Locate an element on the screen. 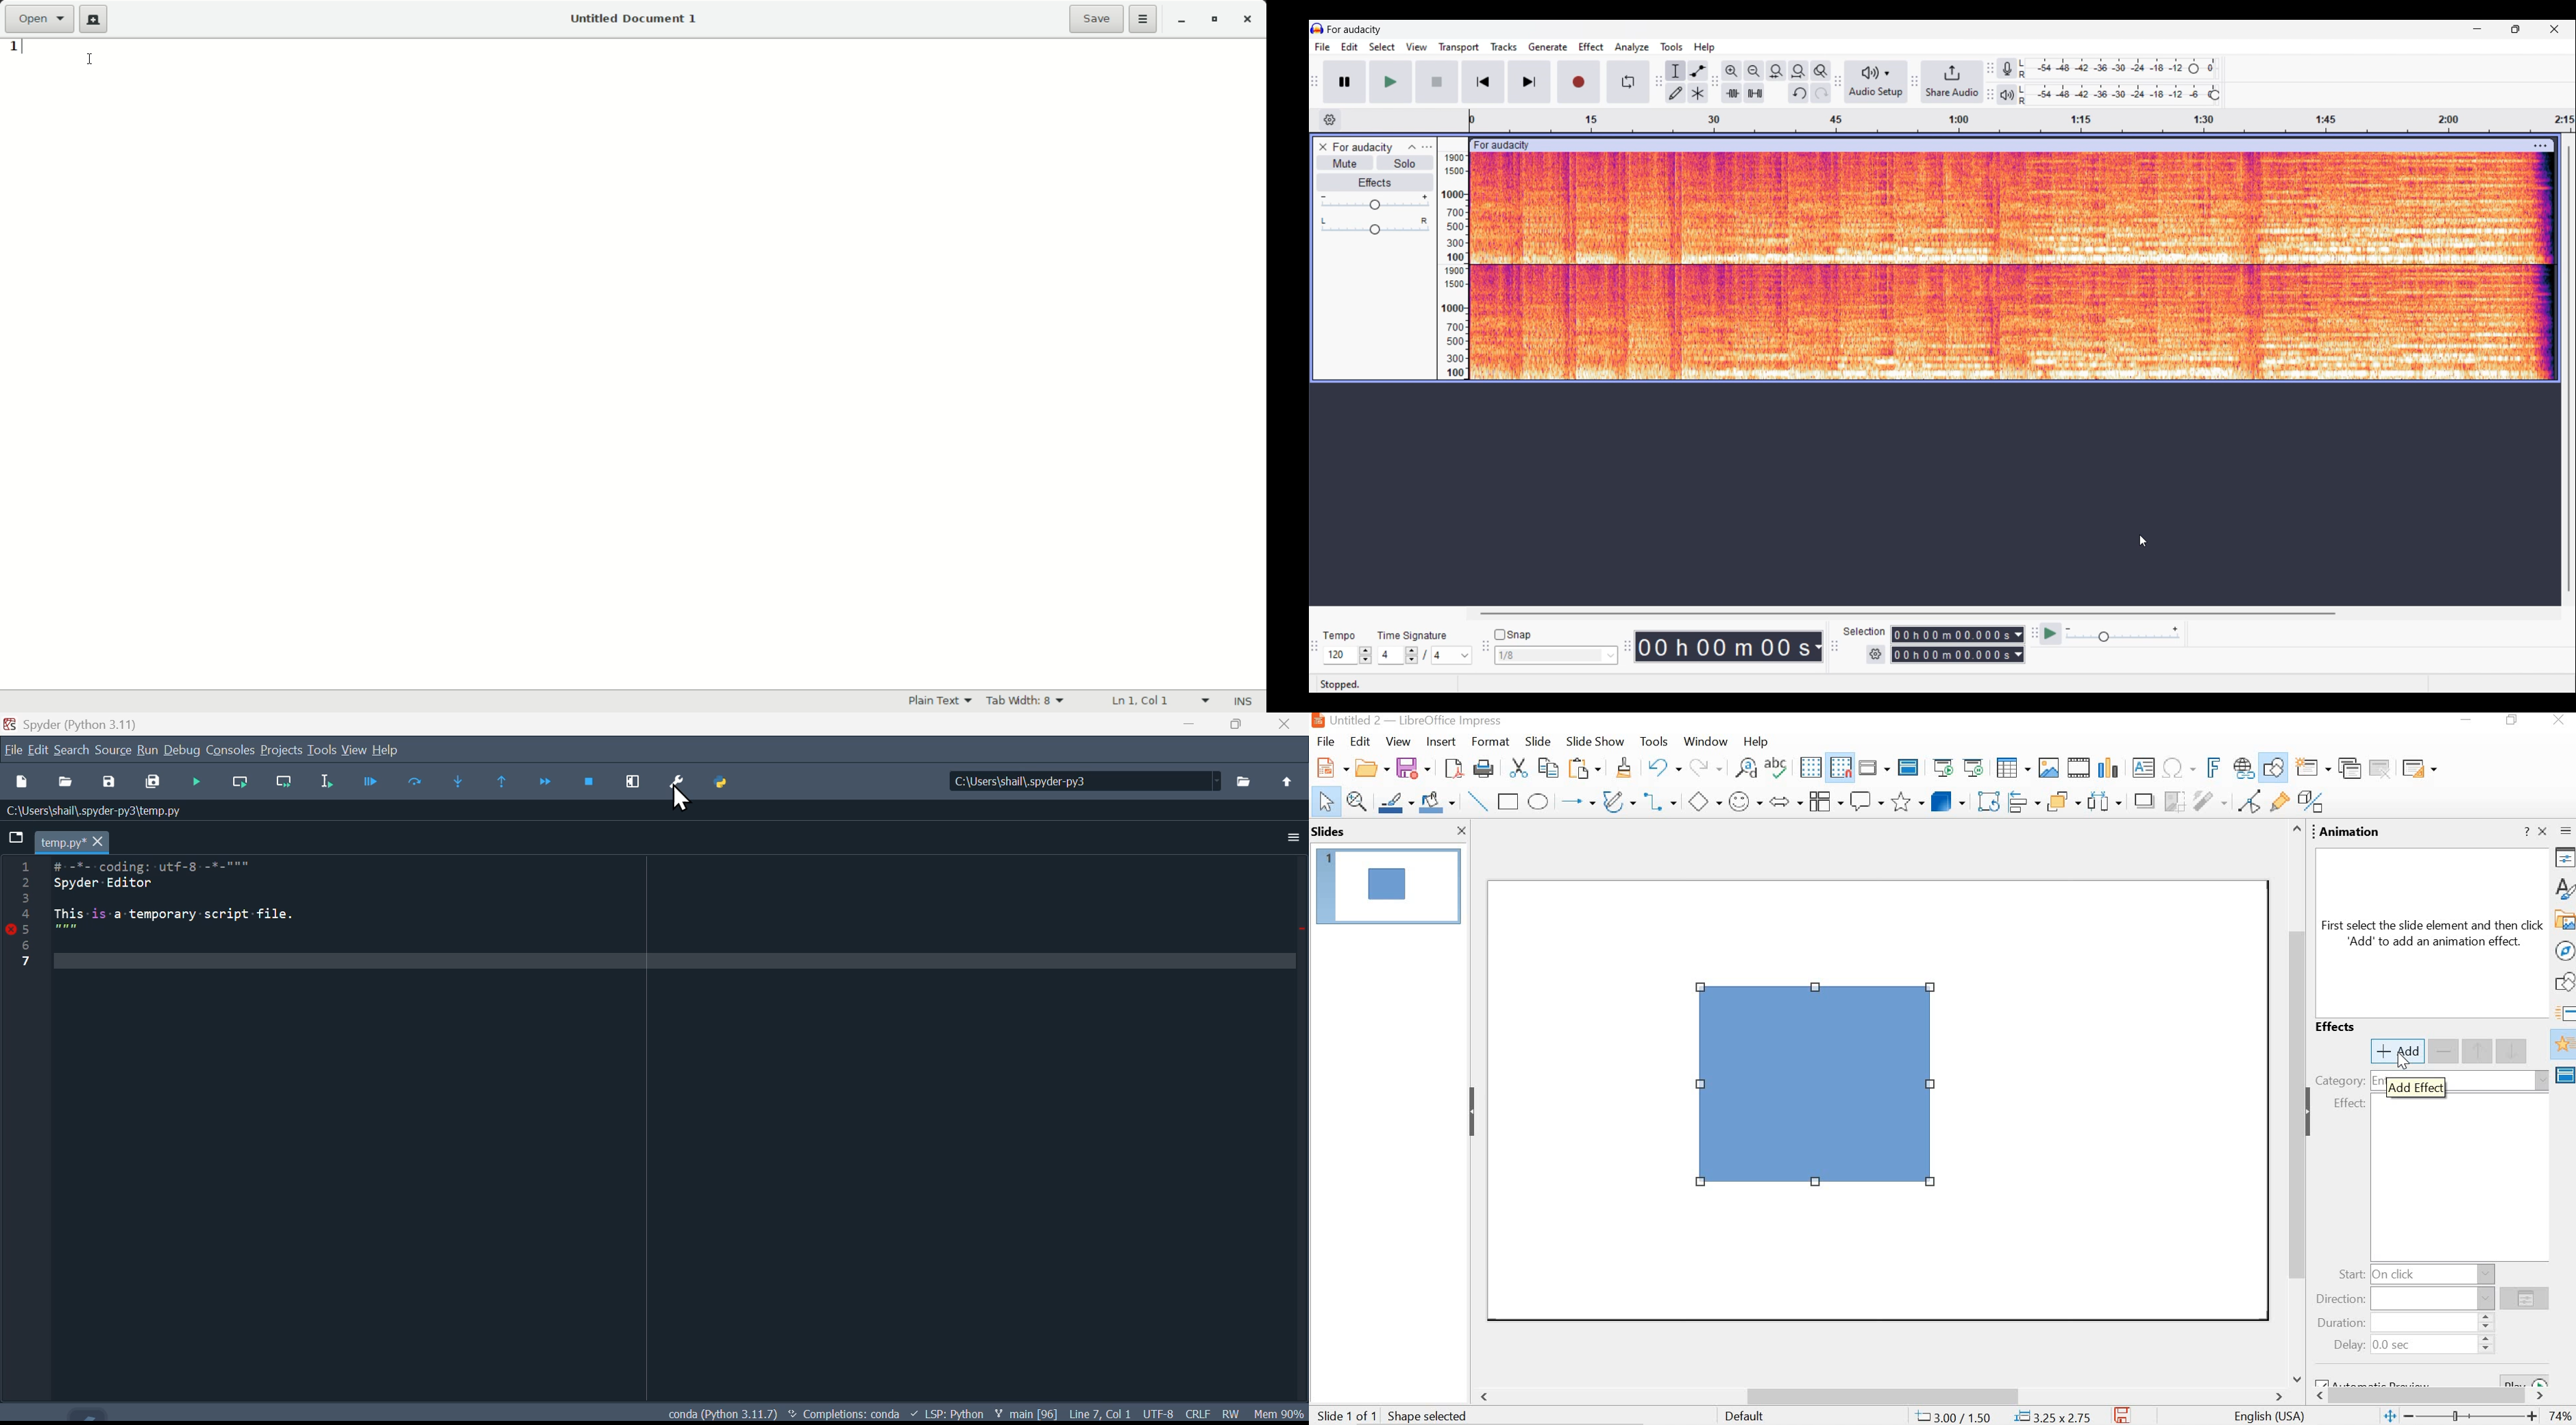  sidebar settings is located at coordinates (2566, 831).